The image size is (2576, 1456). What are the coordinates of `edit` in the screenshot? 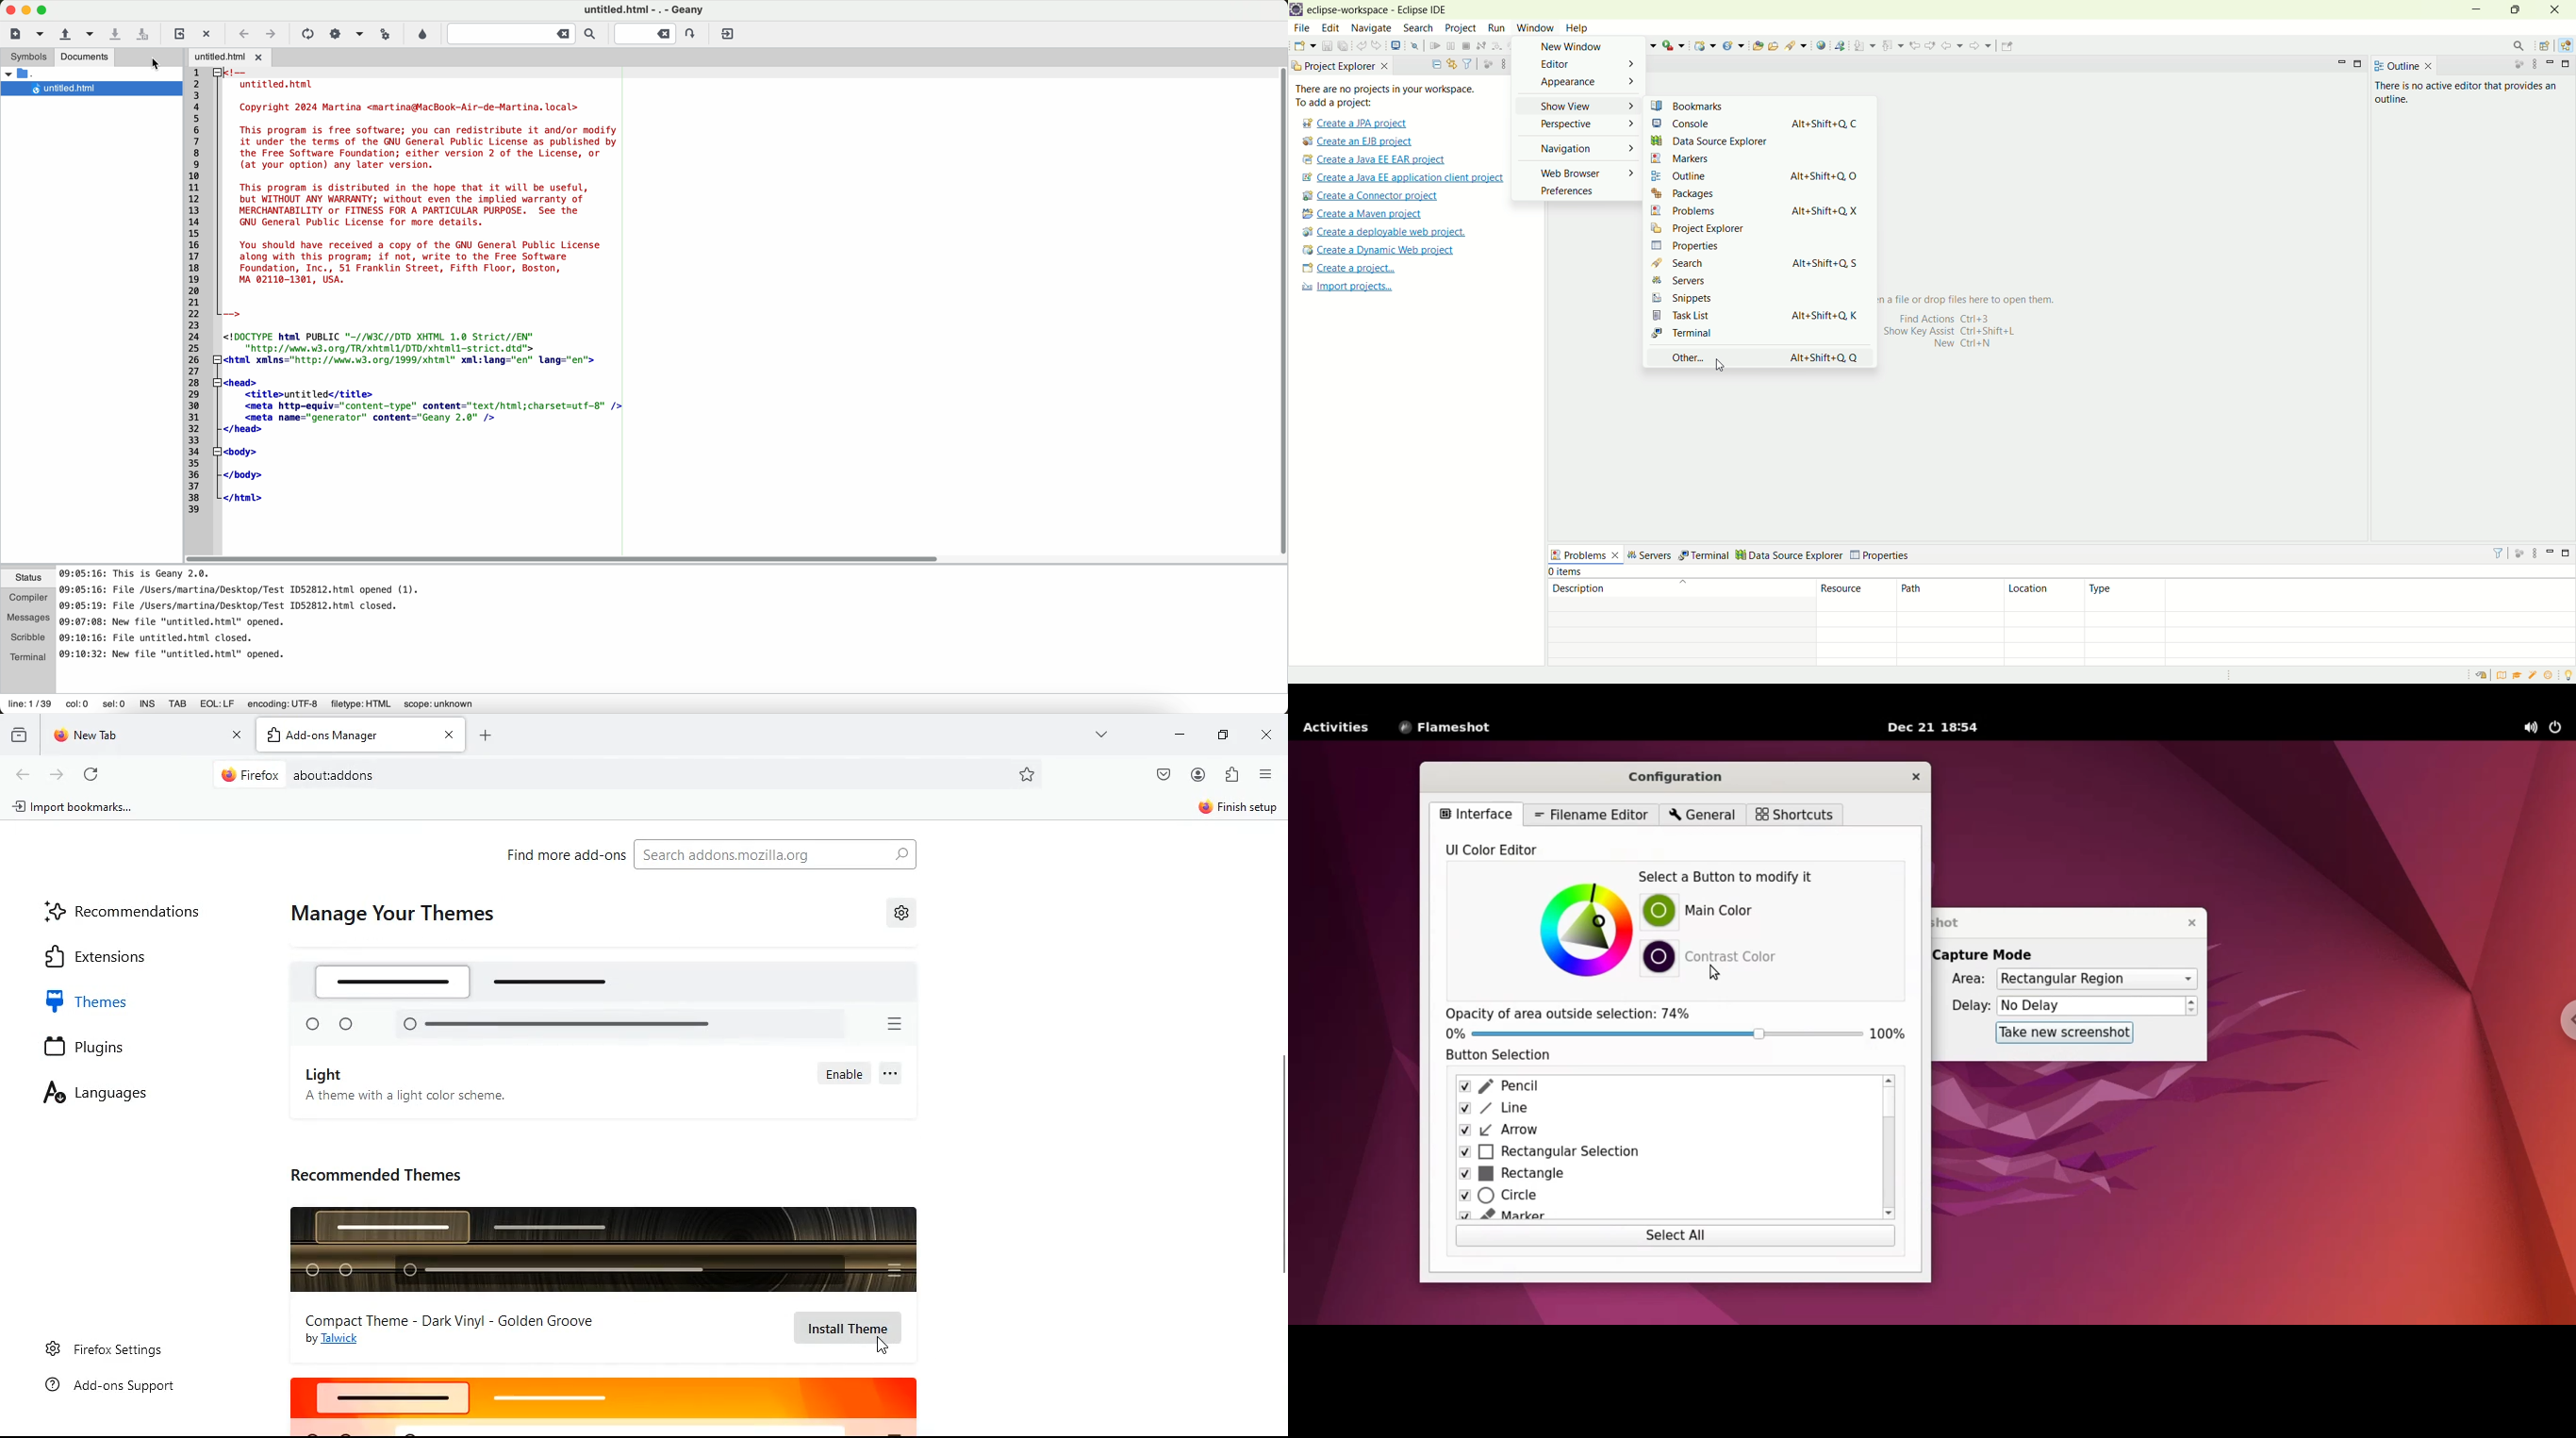 It's located at (1332, 28).